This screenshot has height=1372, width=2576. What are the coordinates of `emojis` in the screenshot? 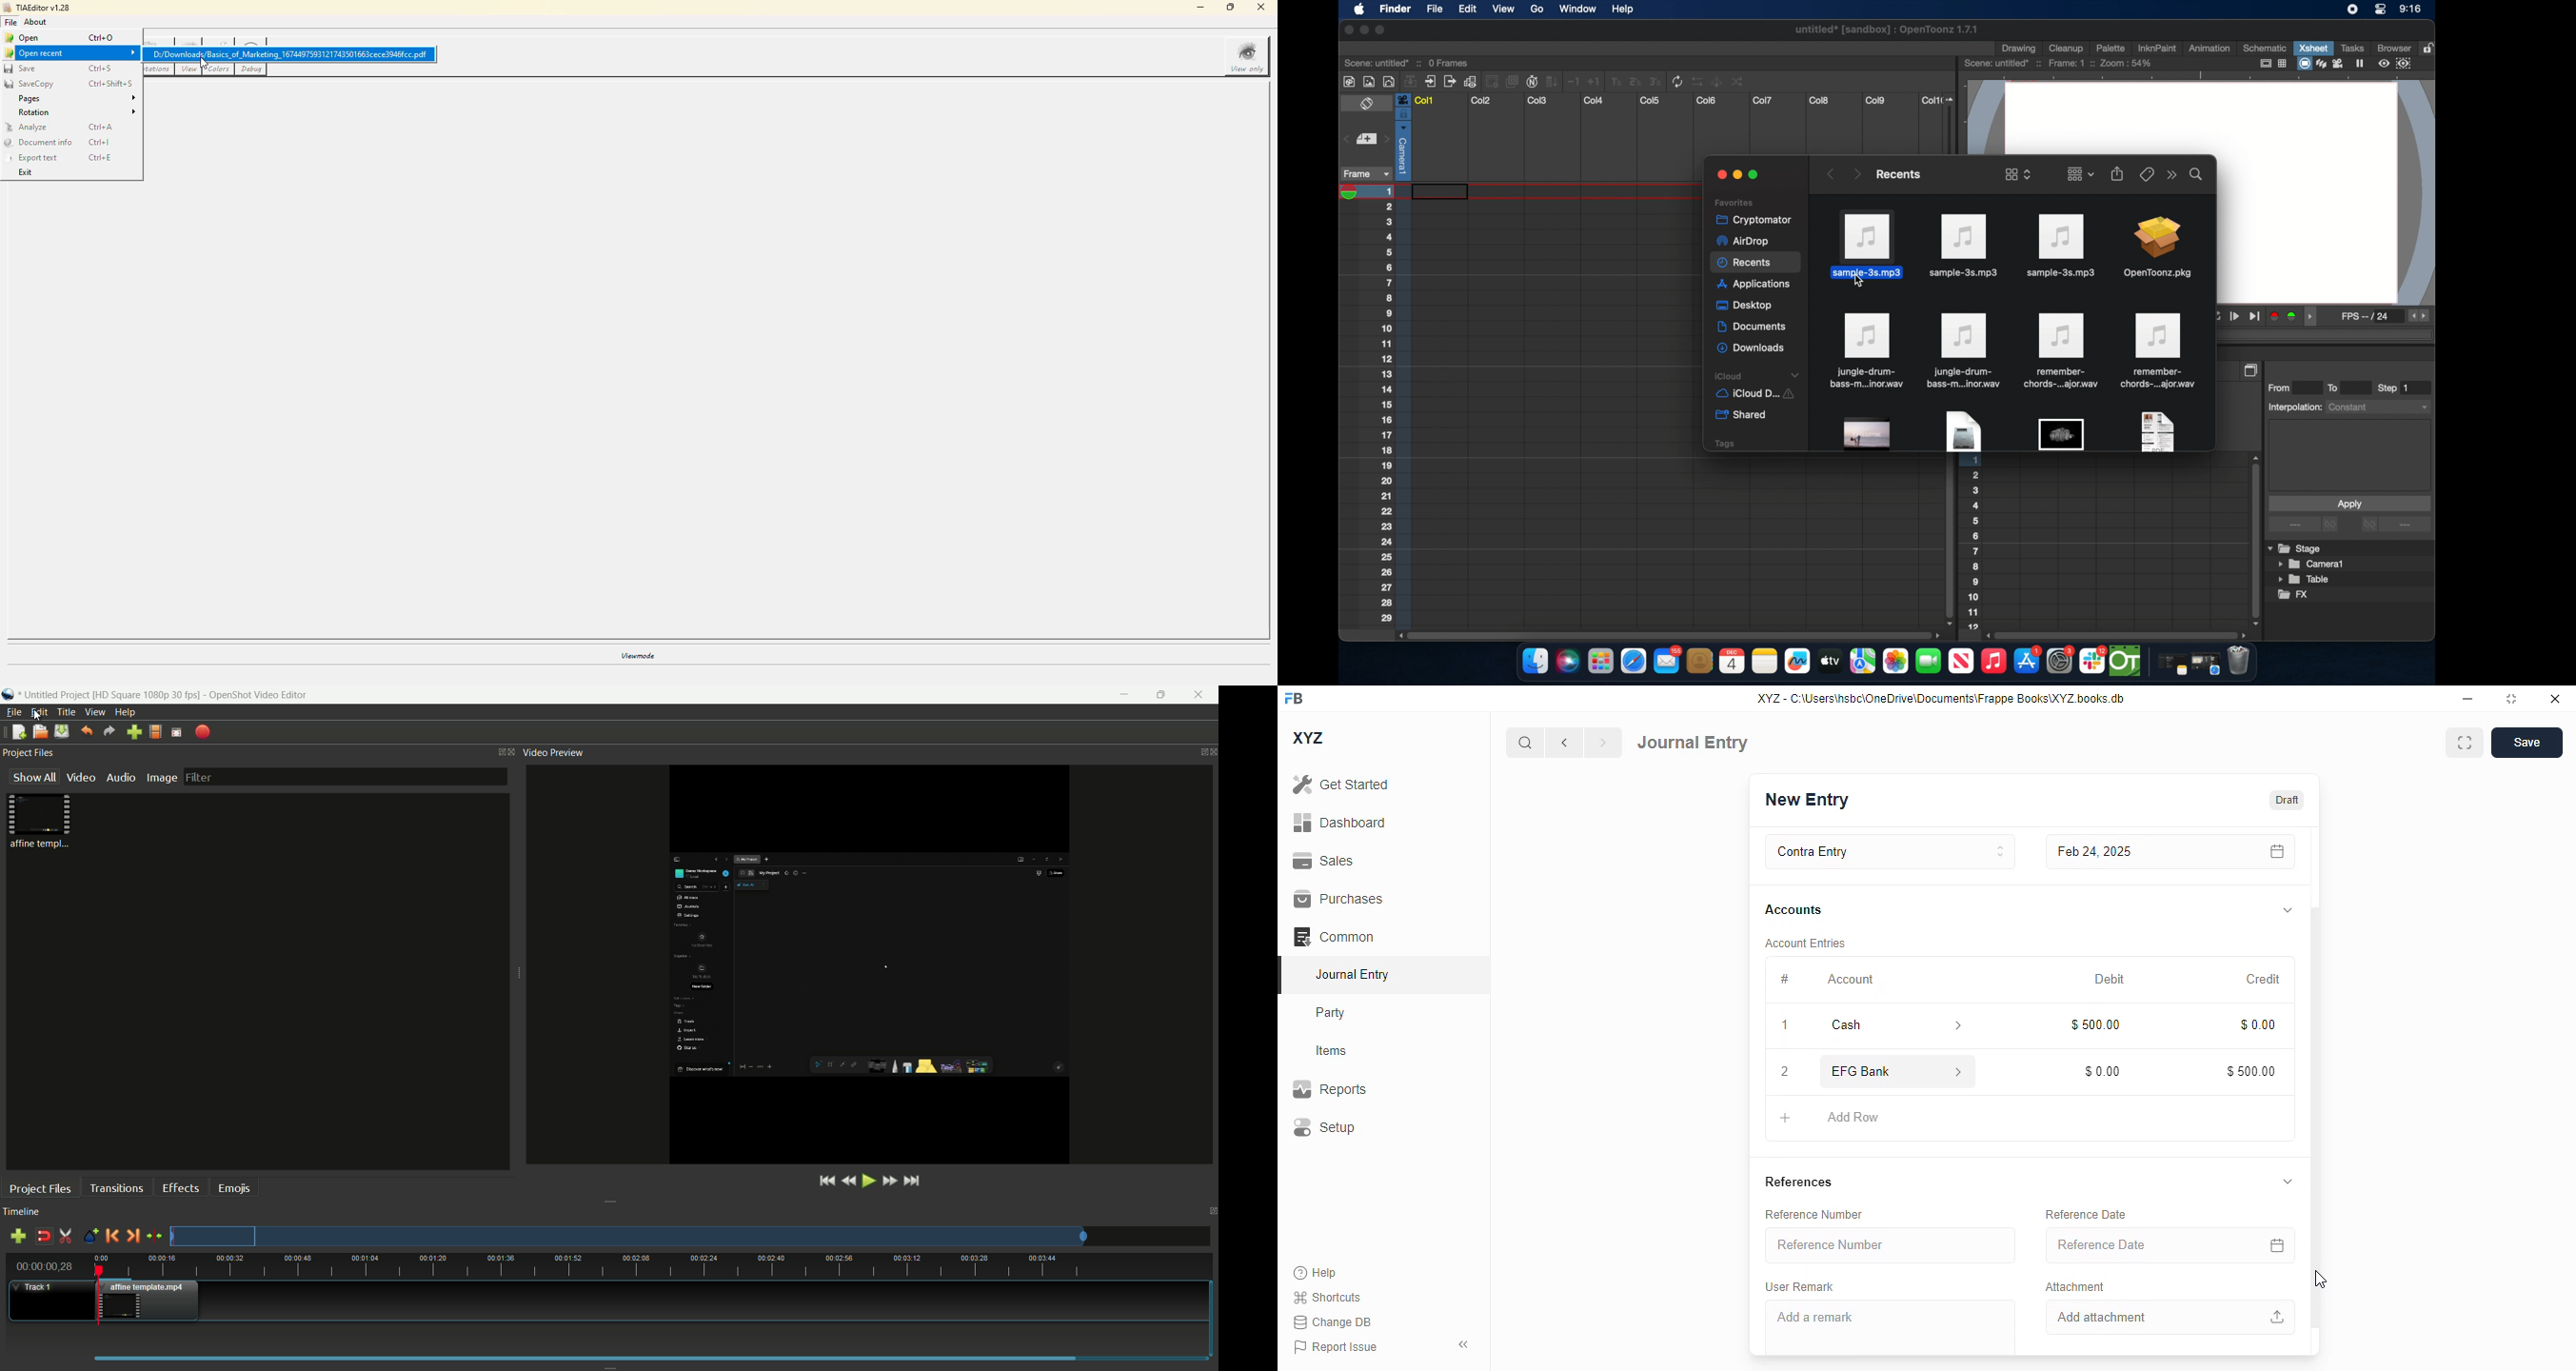 It's located at (235, 1187).